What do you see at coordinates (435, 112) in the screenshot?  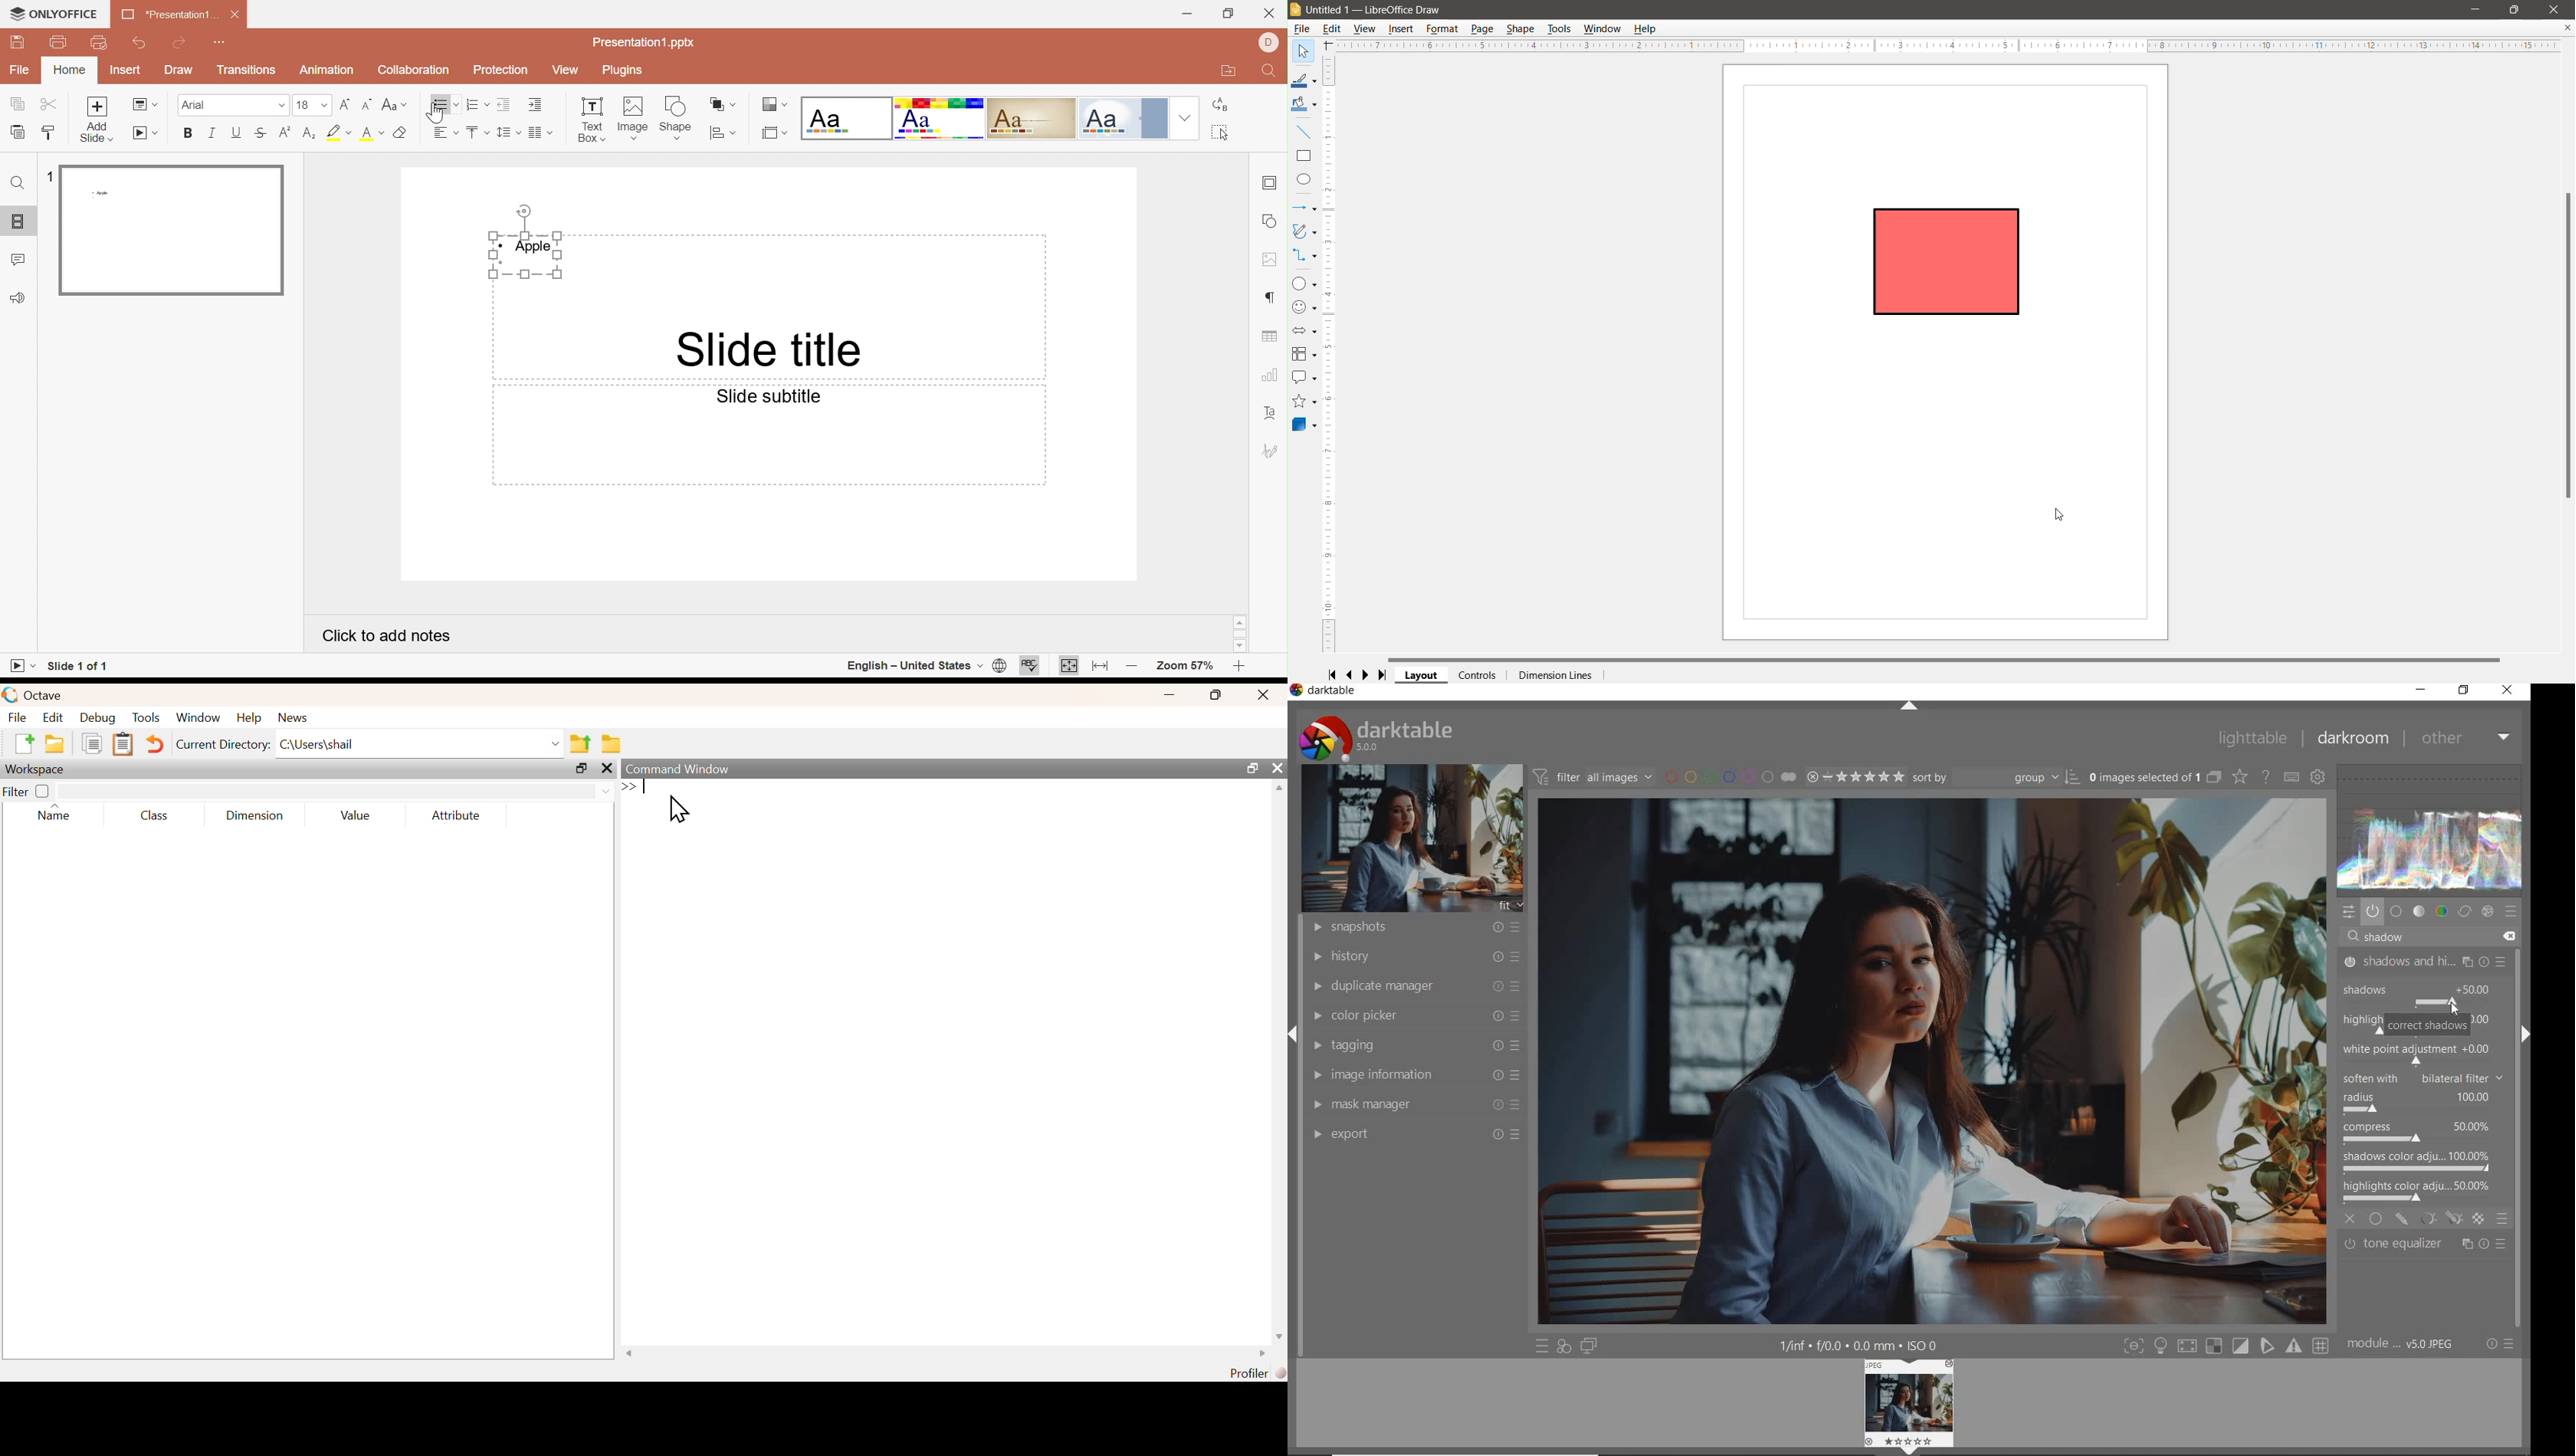 I see `Cursor` at bounding box center [435, 112].